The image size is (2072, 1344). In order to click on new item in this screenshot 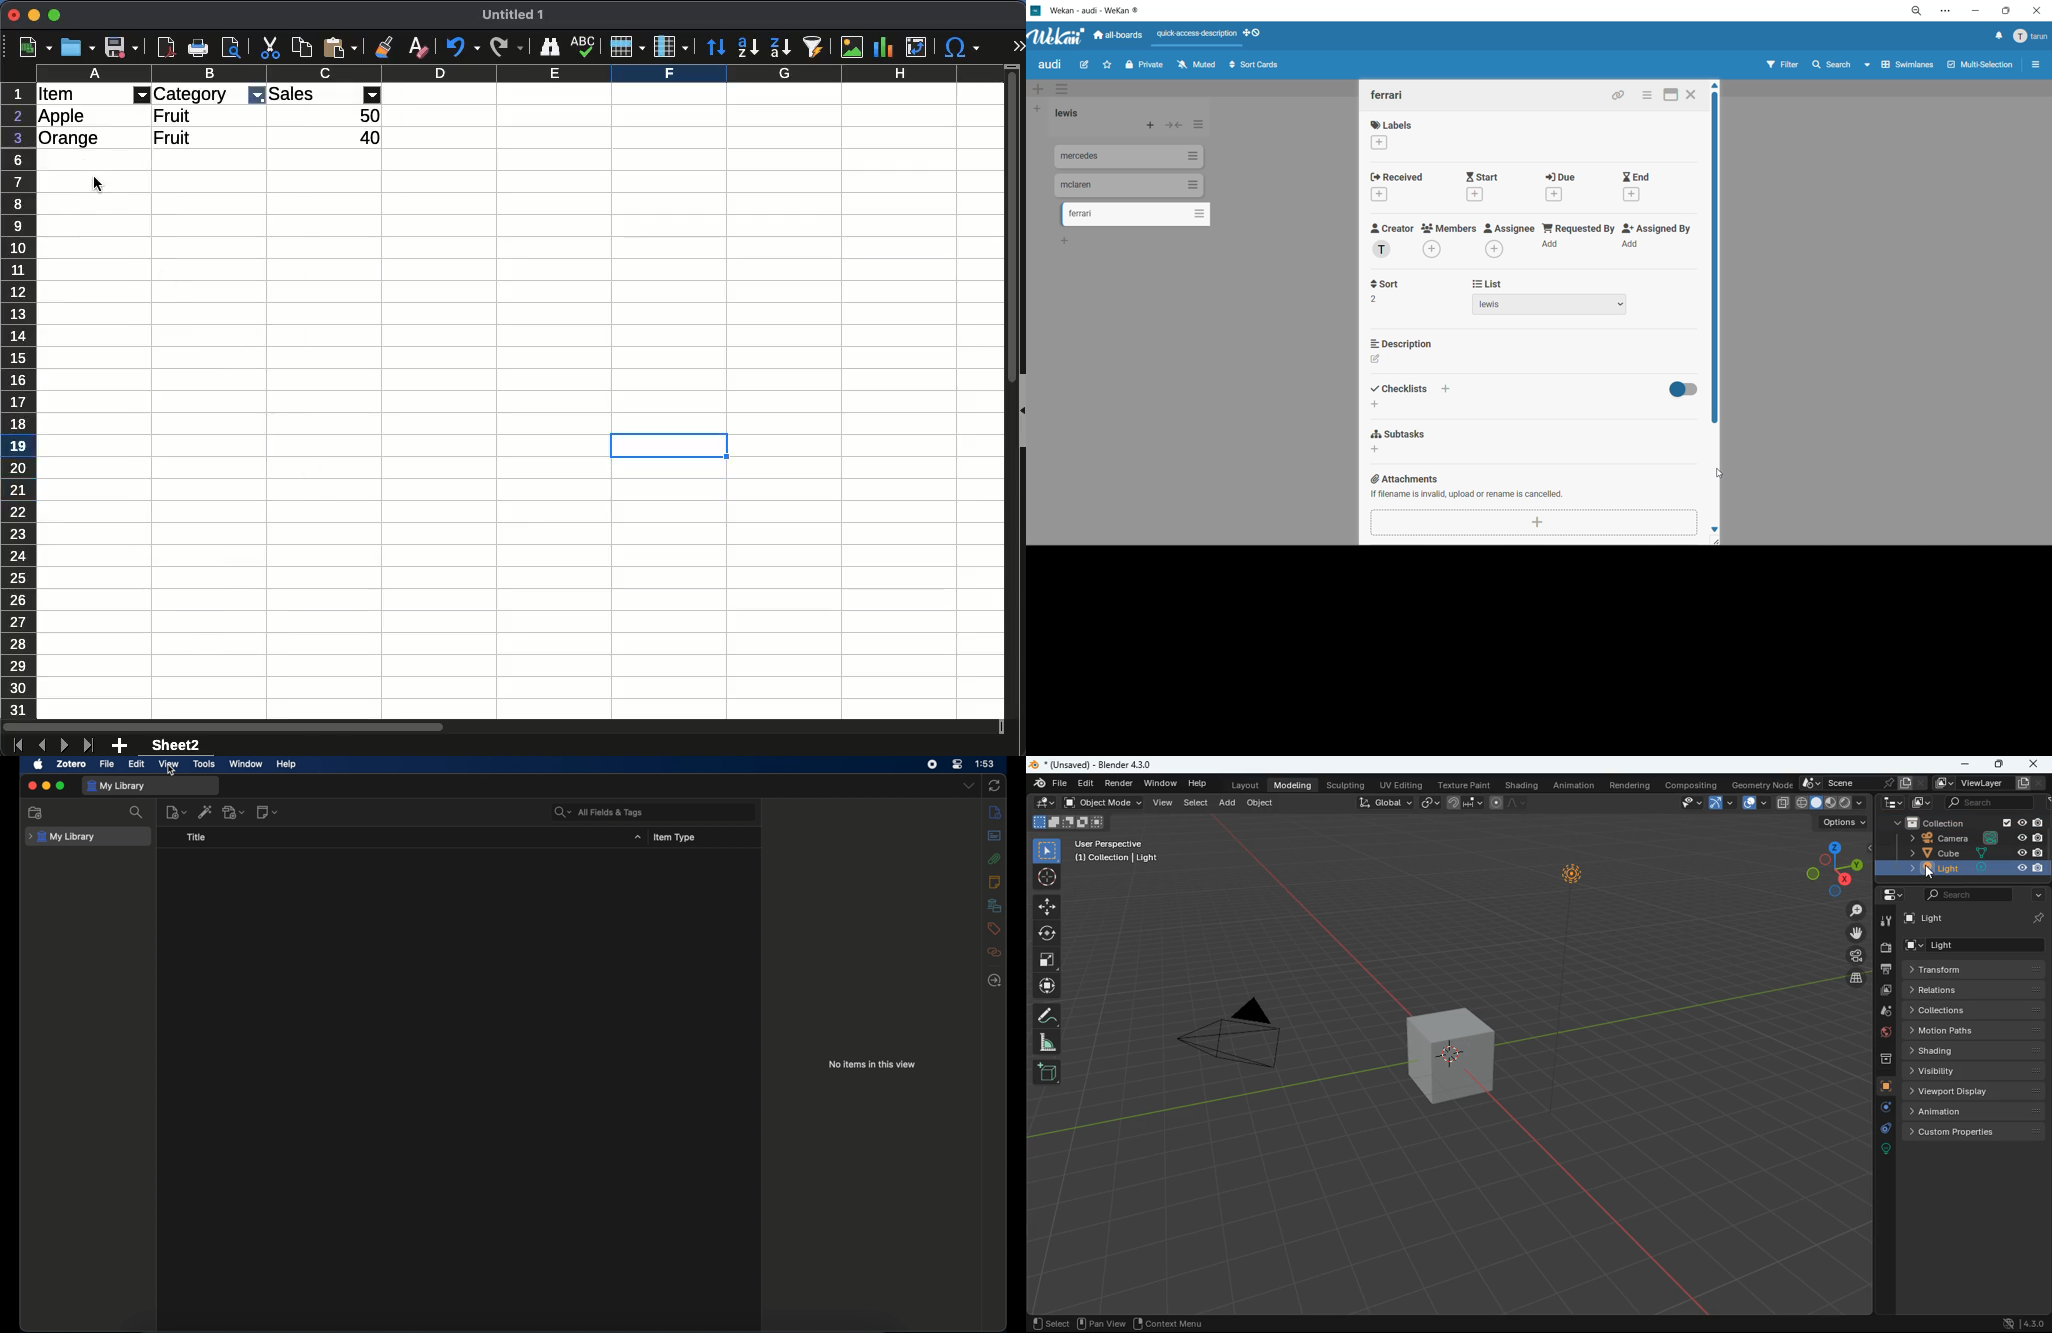, I will do `click(176, 813)`.